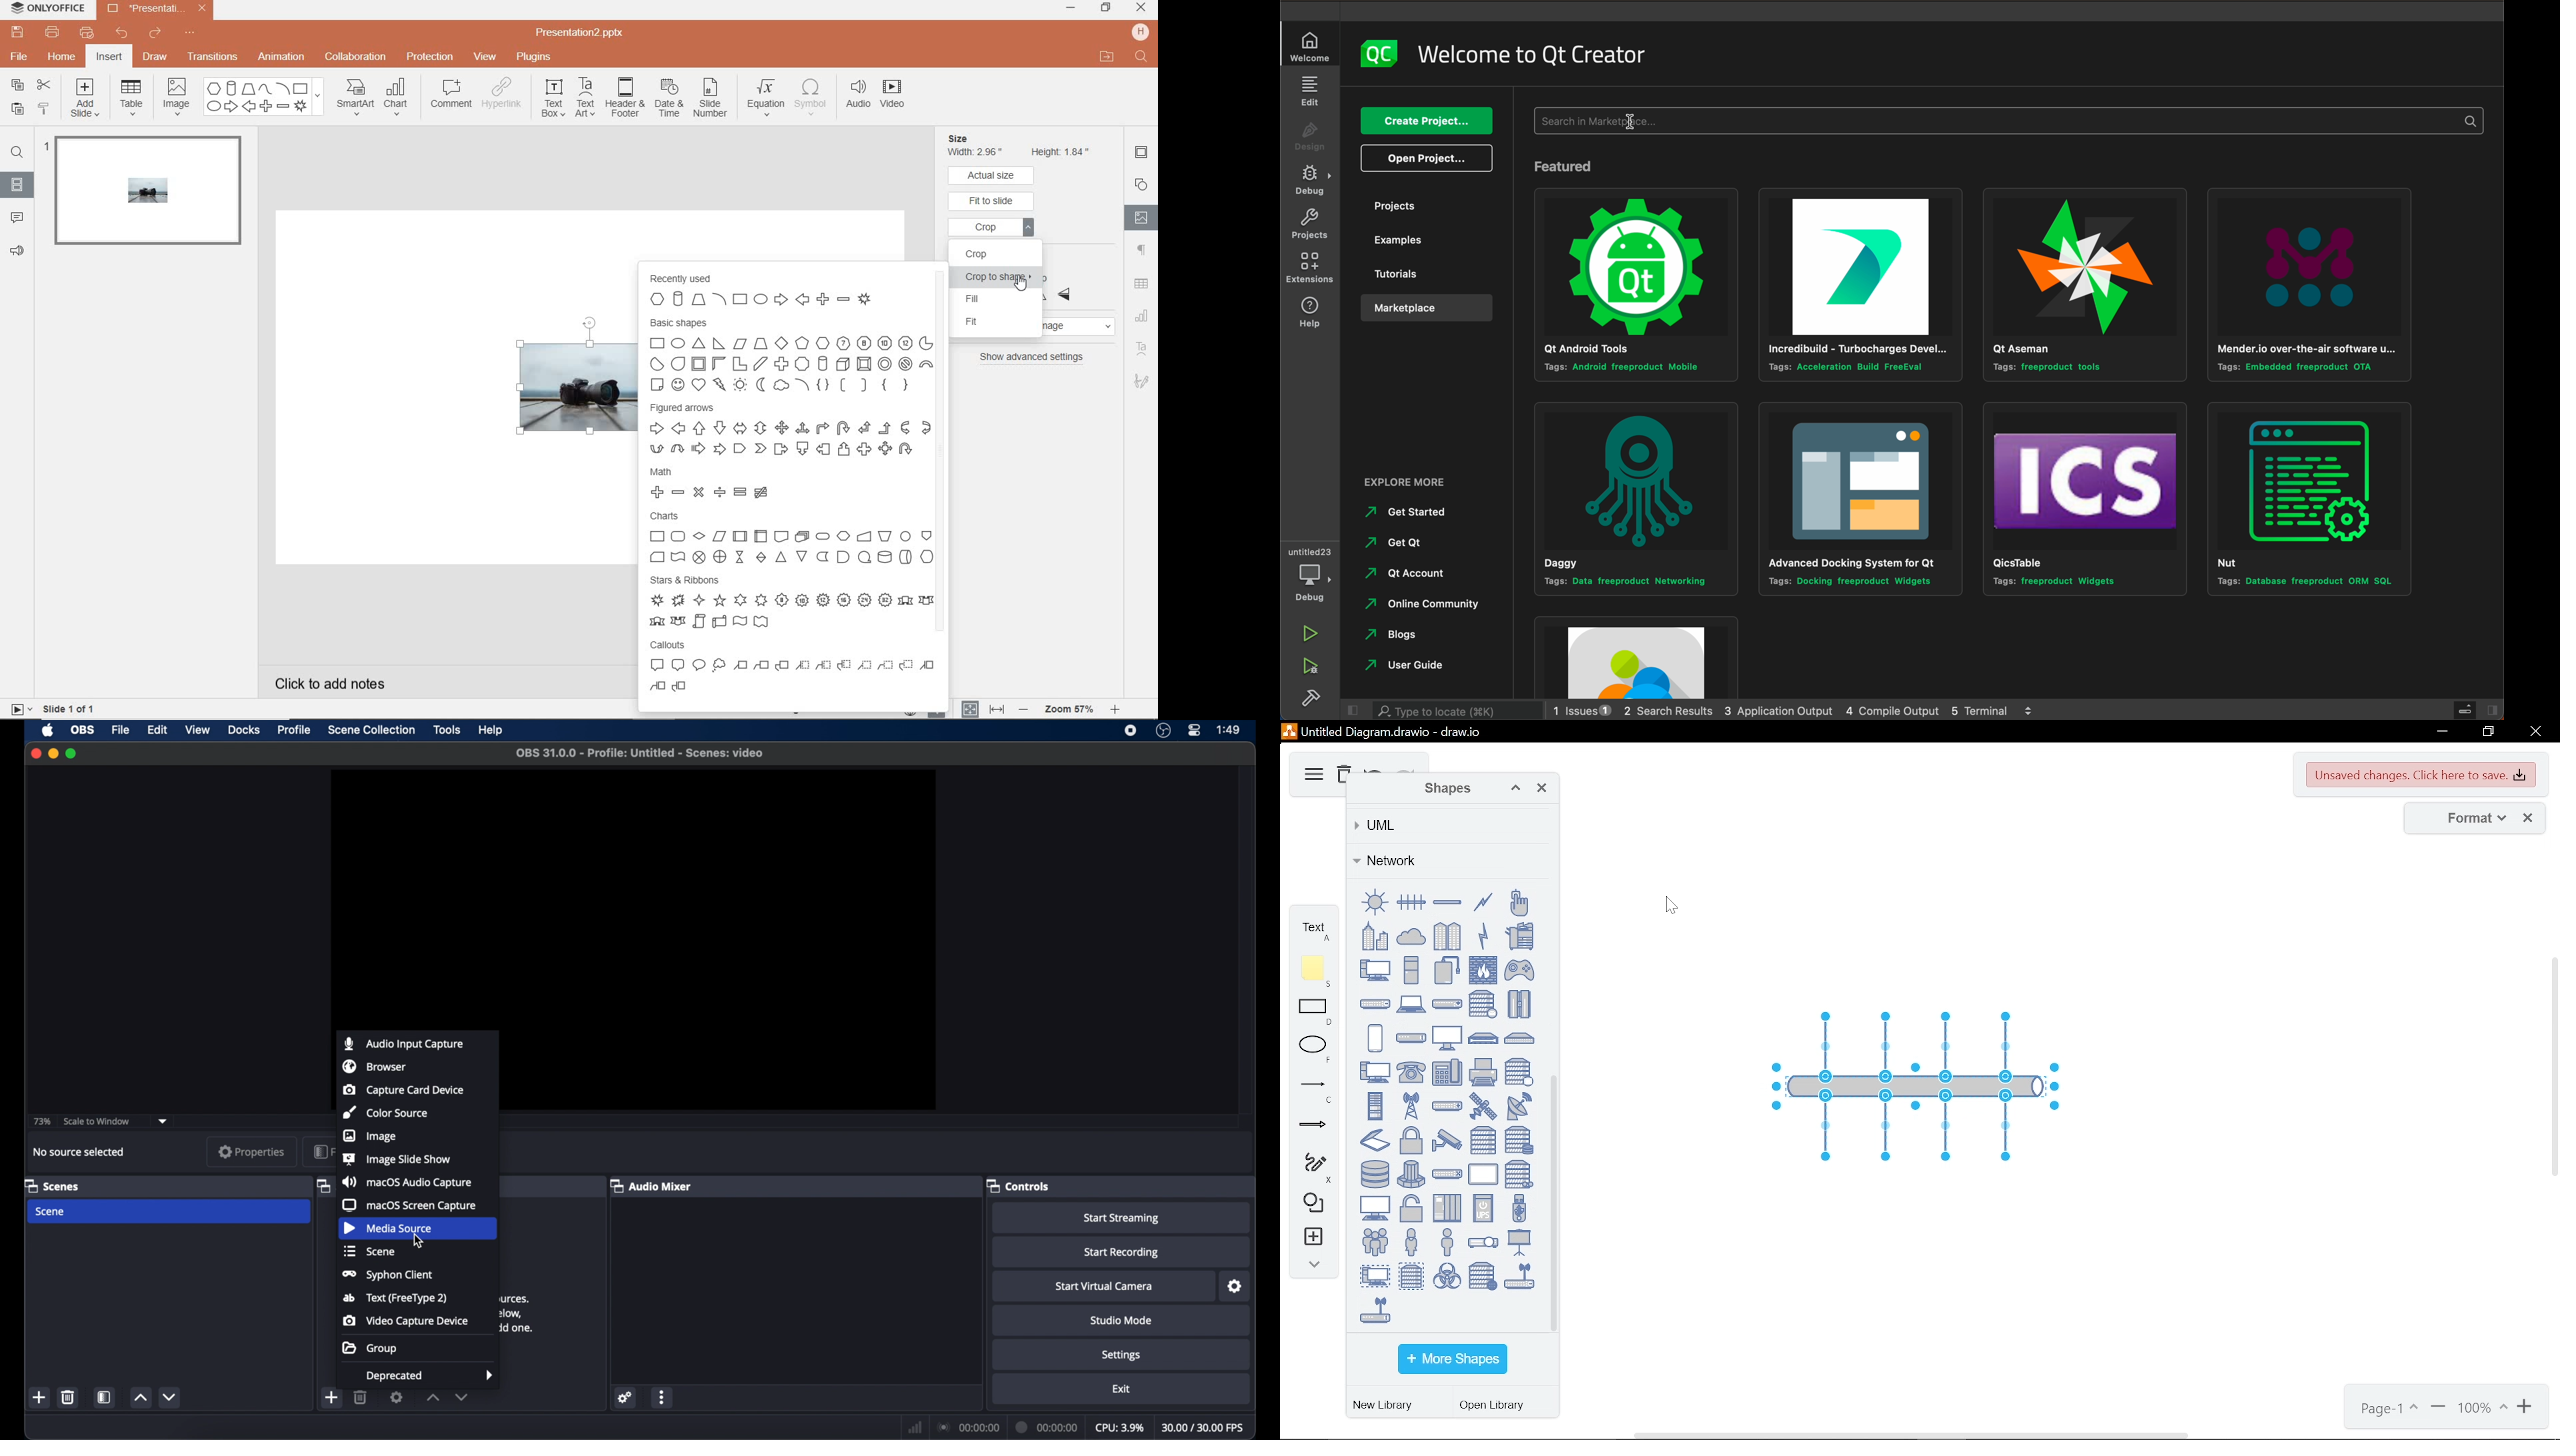 This screenshot has width=2576, height=1456. Describe the element at coordinates (68, 1397) in the screenshot. I see `delete` at that location.